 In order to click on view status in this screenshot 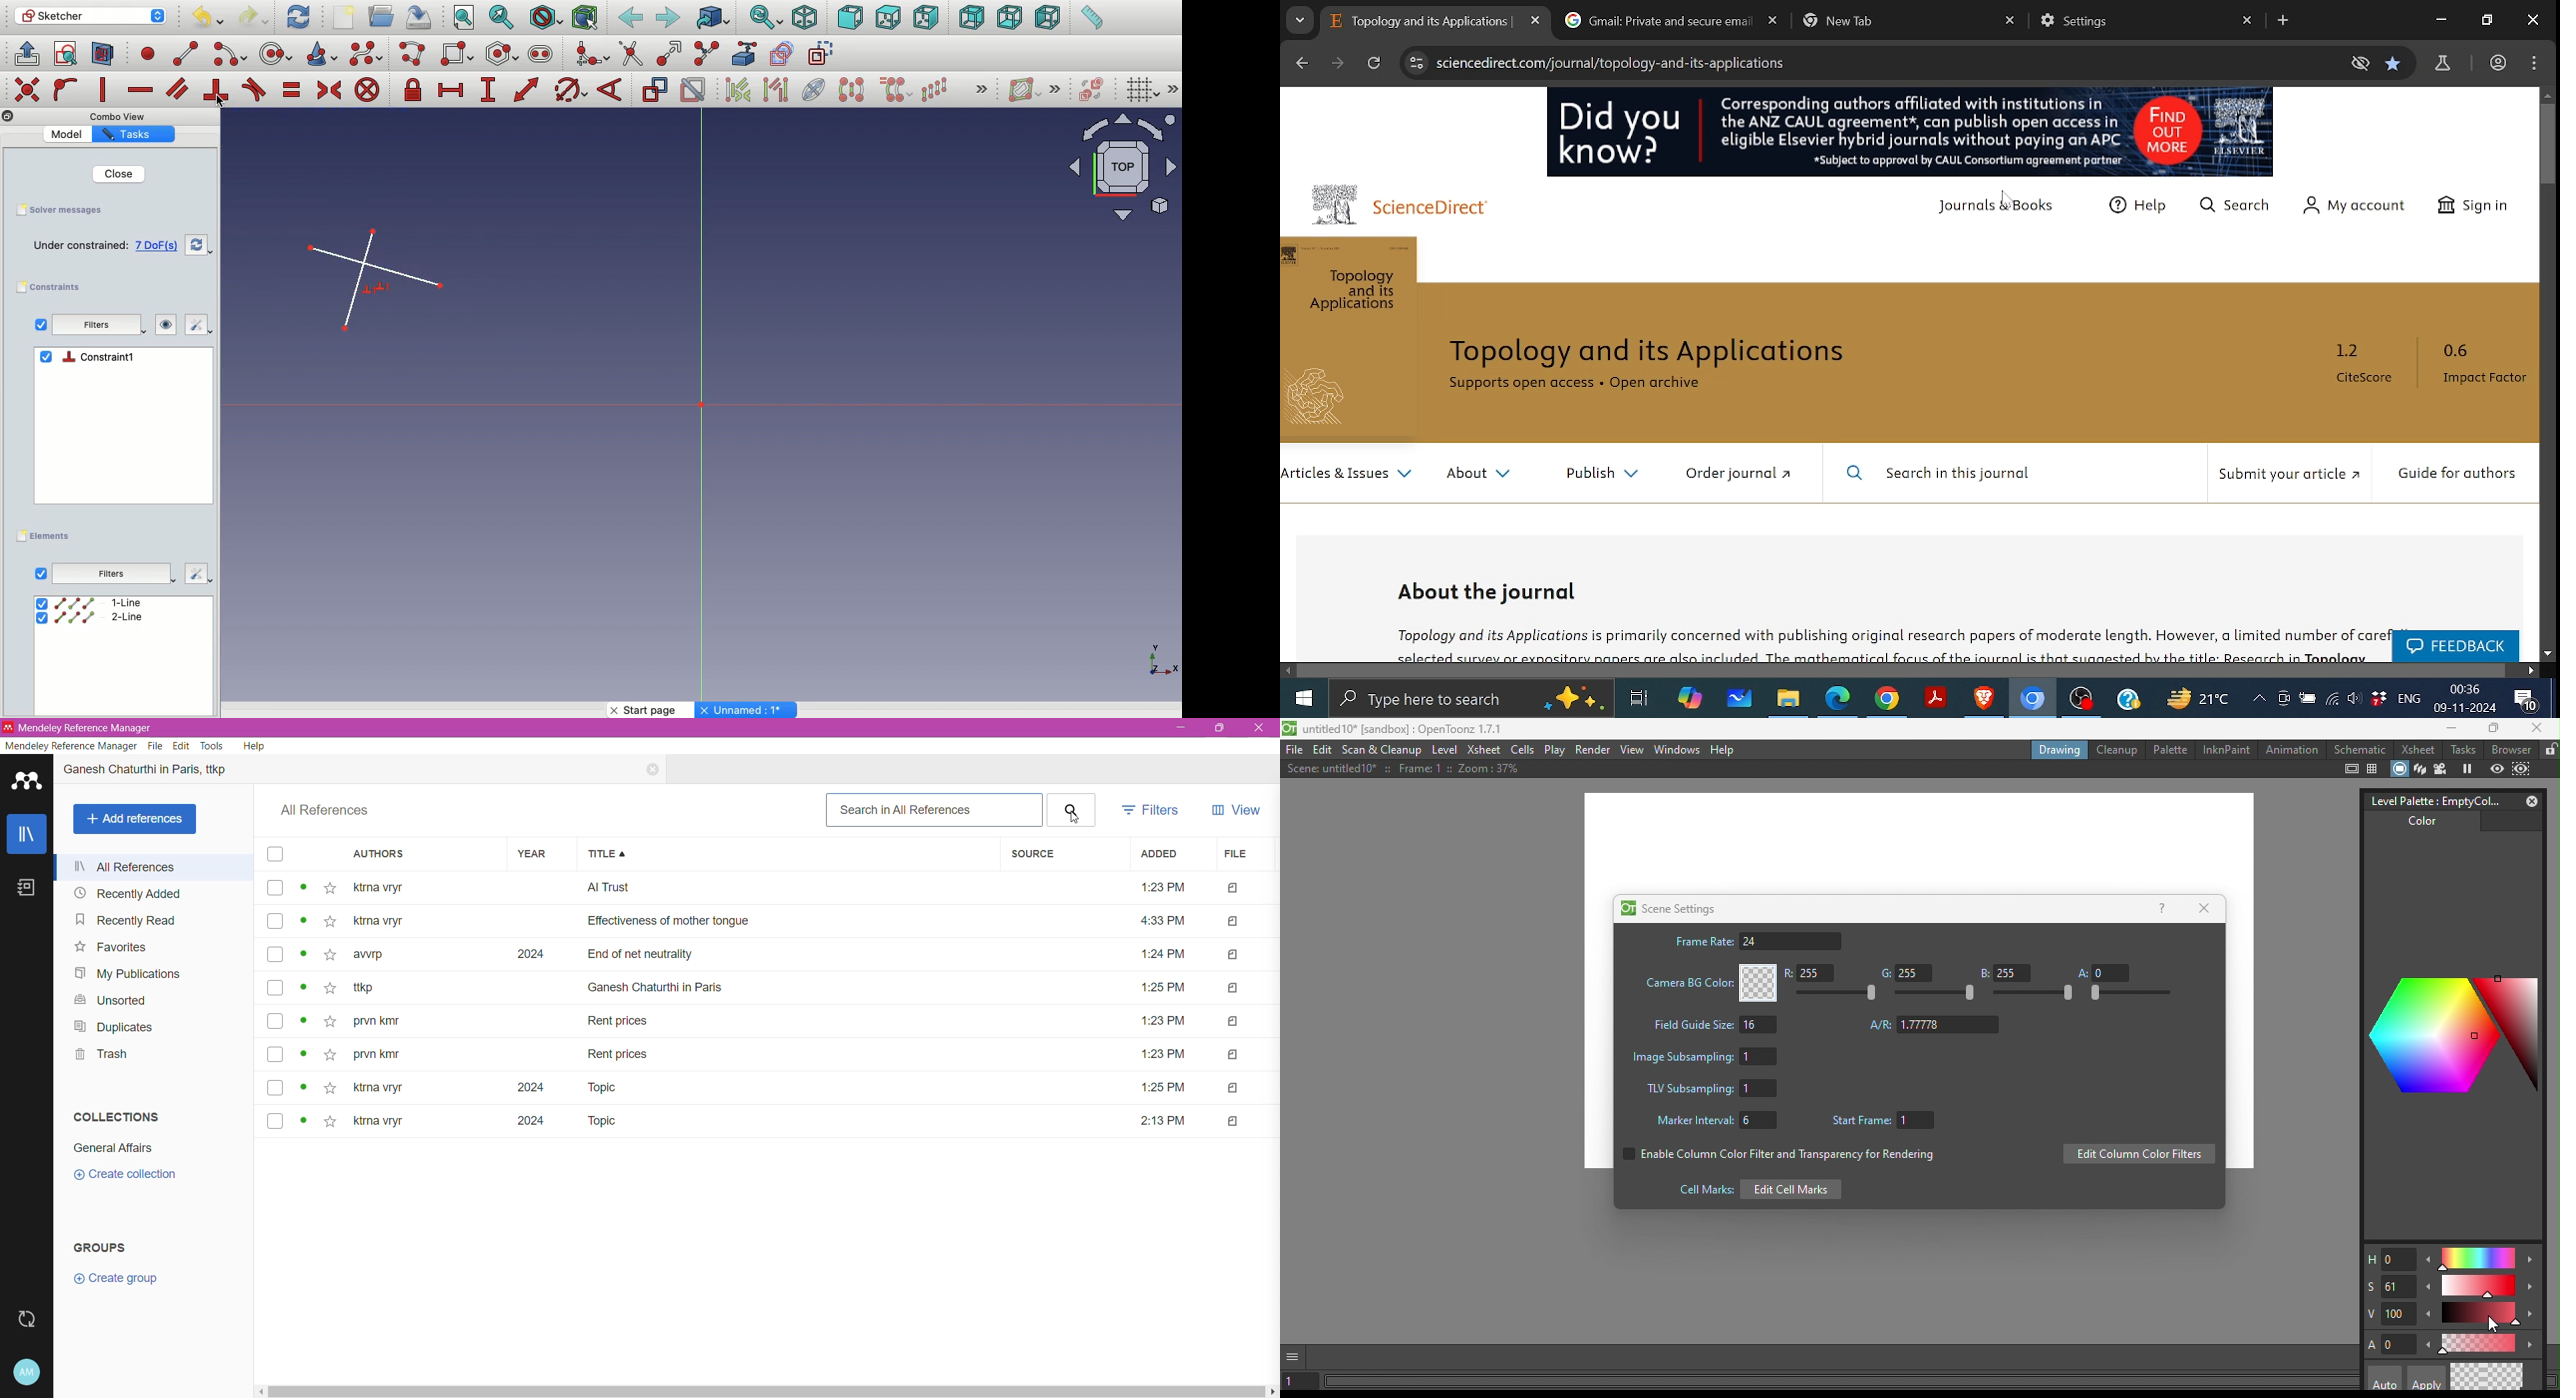, I will do `click(305, 1021)`.